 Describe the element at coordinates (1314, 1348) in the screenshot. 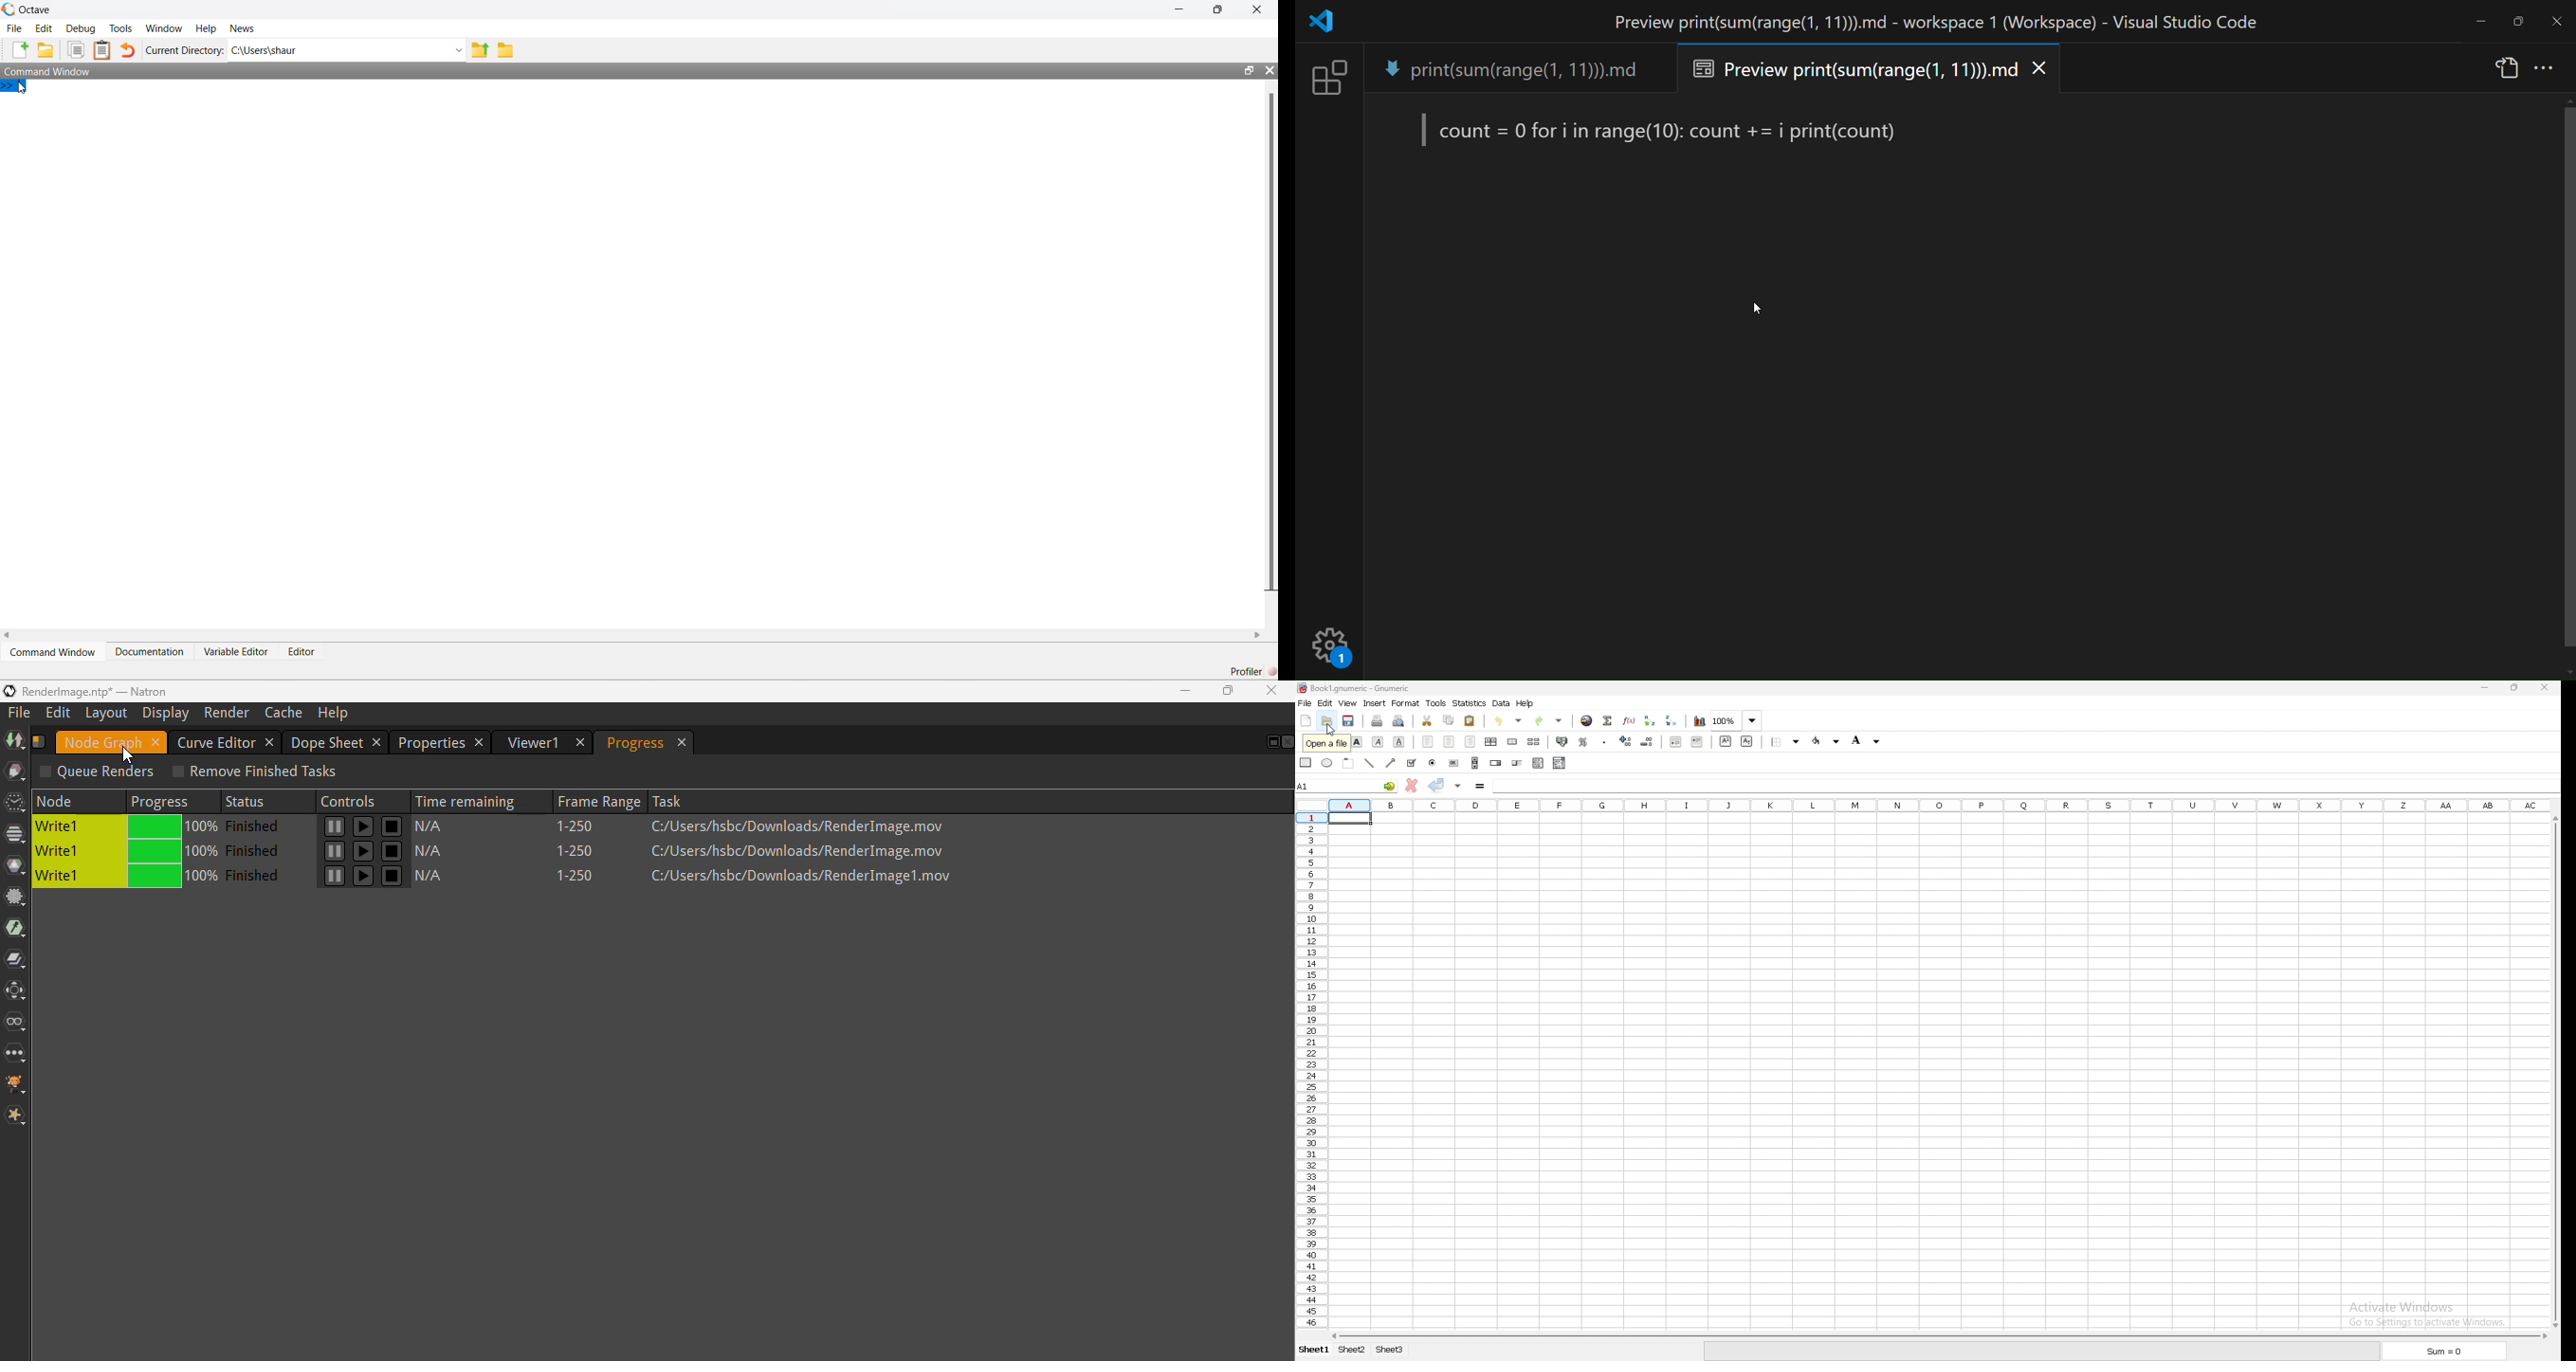

I see `sheet1` at that location.